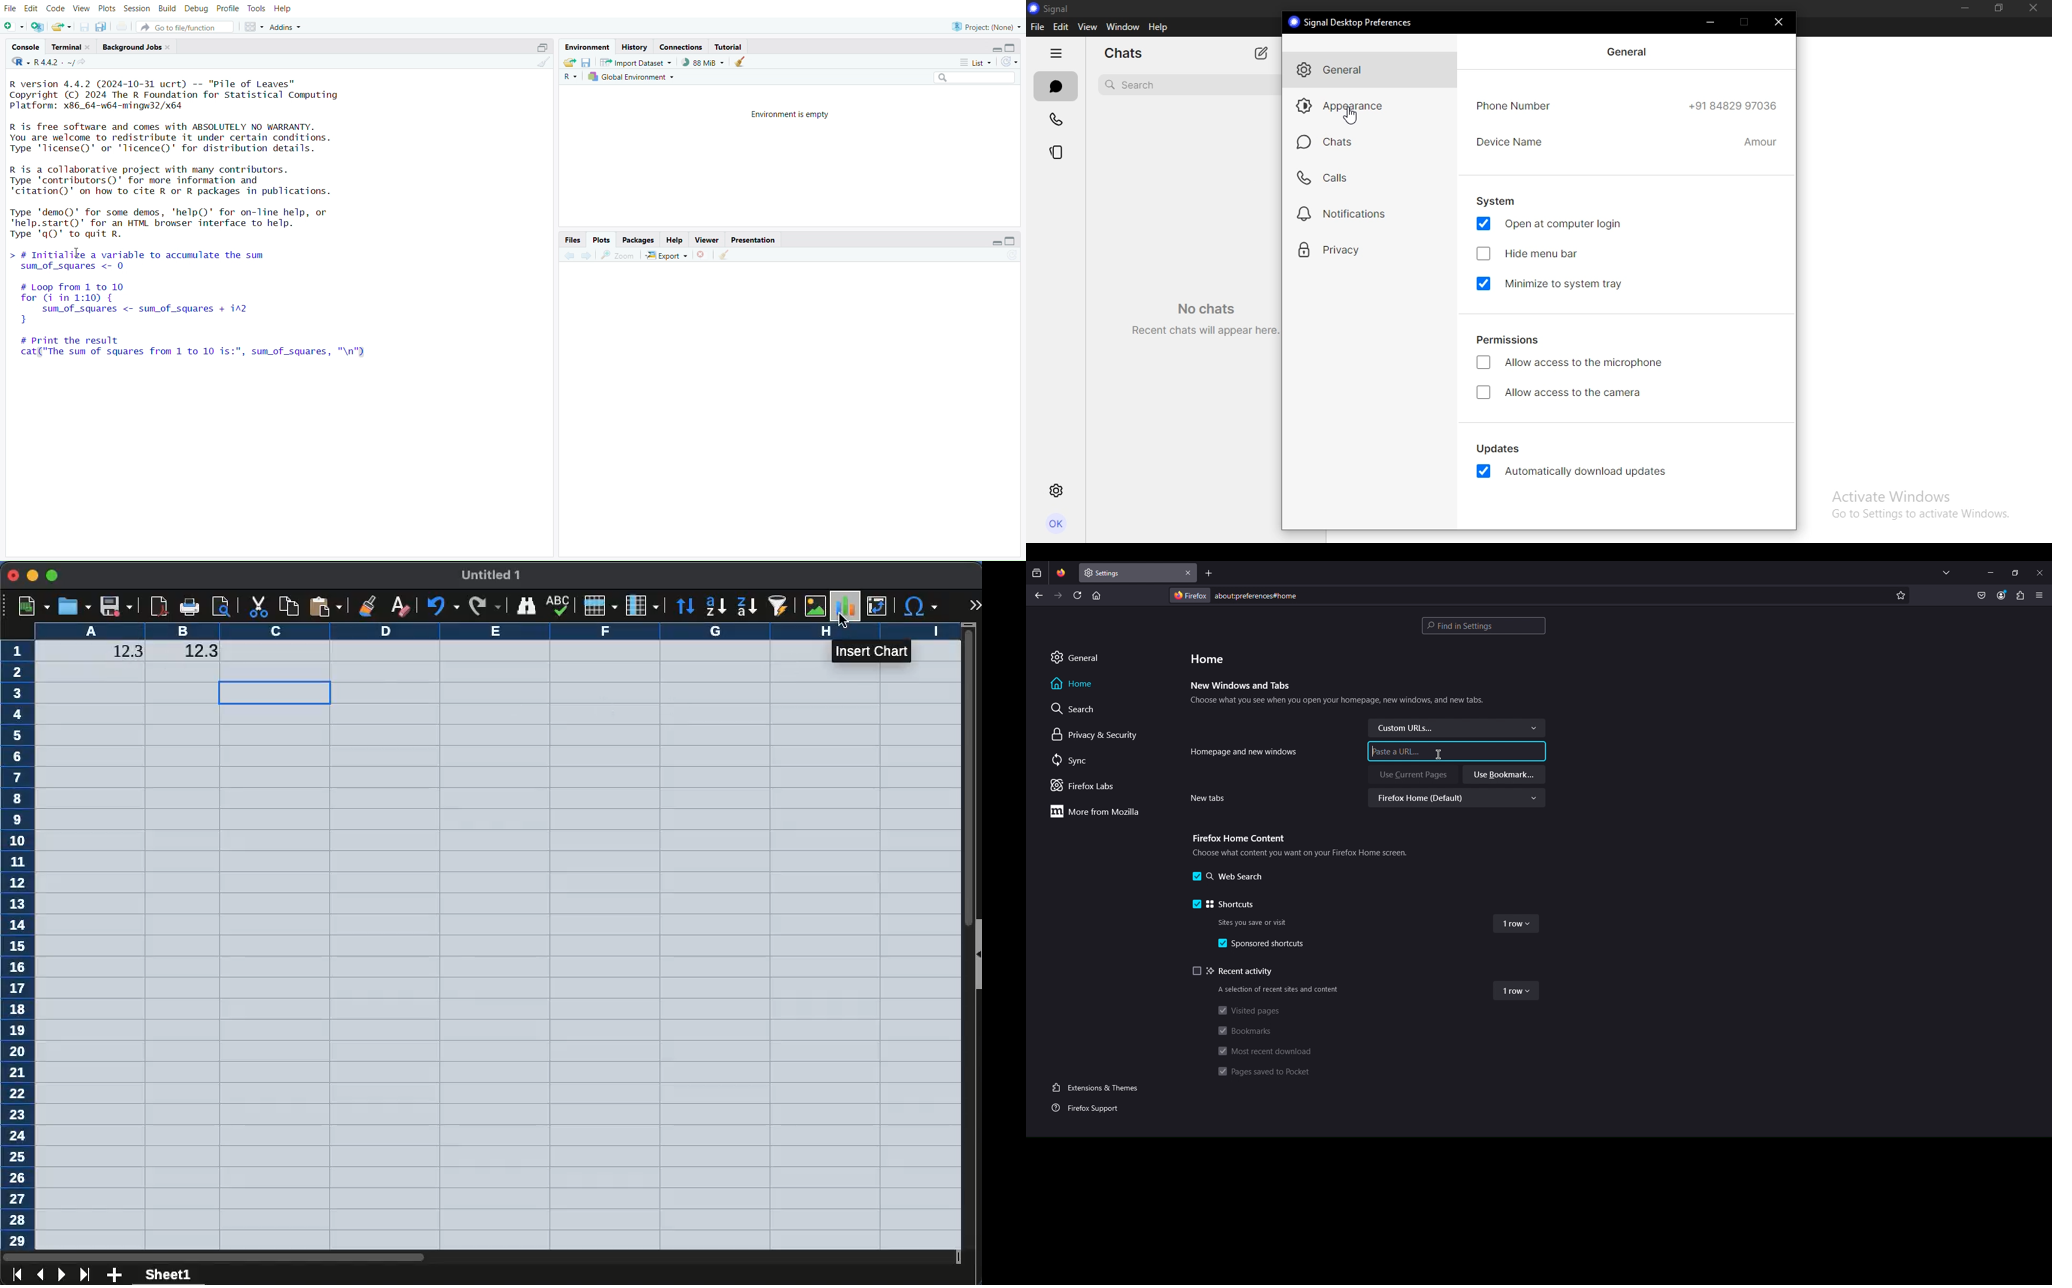 The image size is (2072, 1288). Describe the element at coordinates (877, 607) in the screenshot. I see `pivot table` at that location.